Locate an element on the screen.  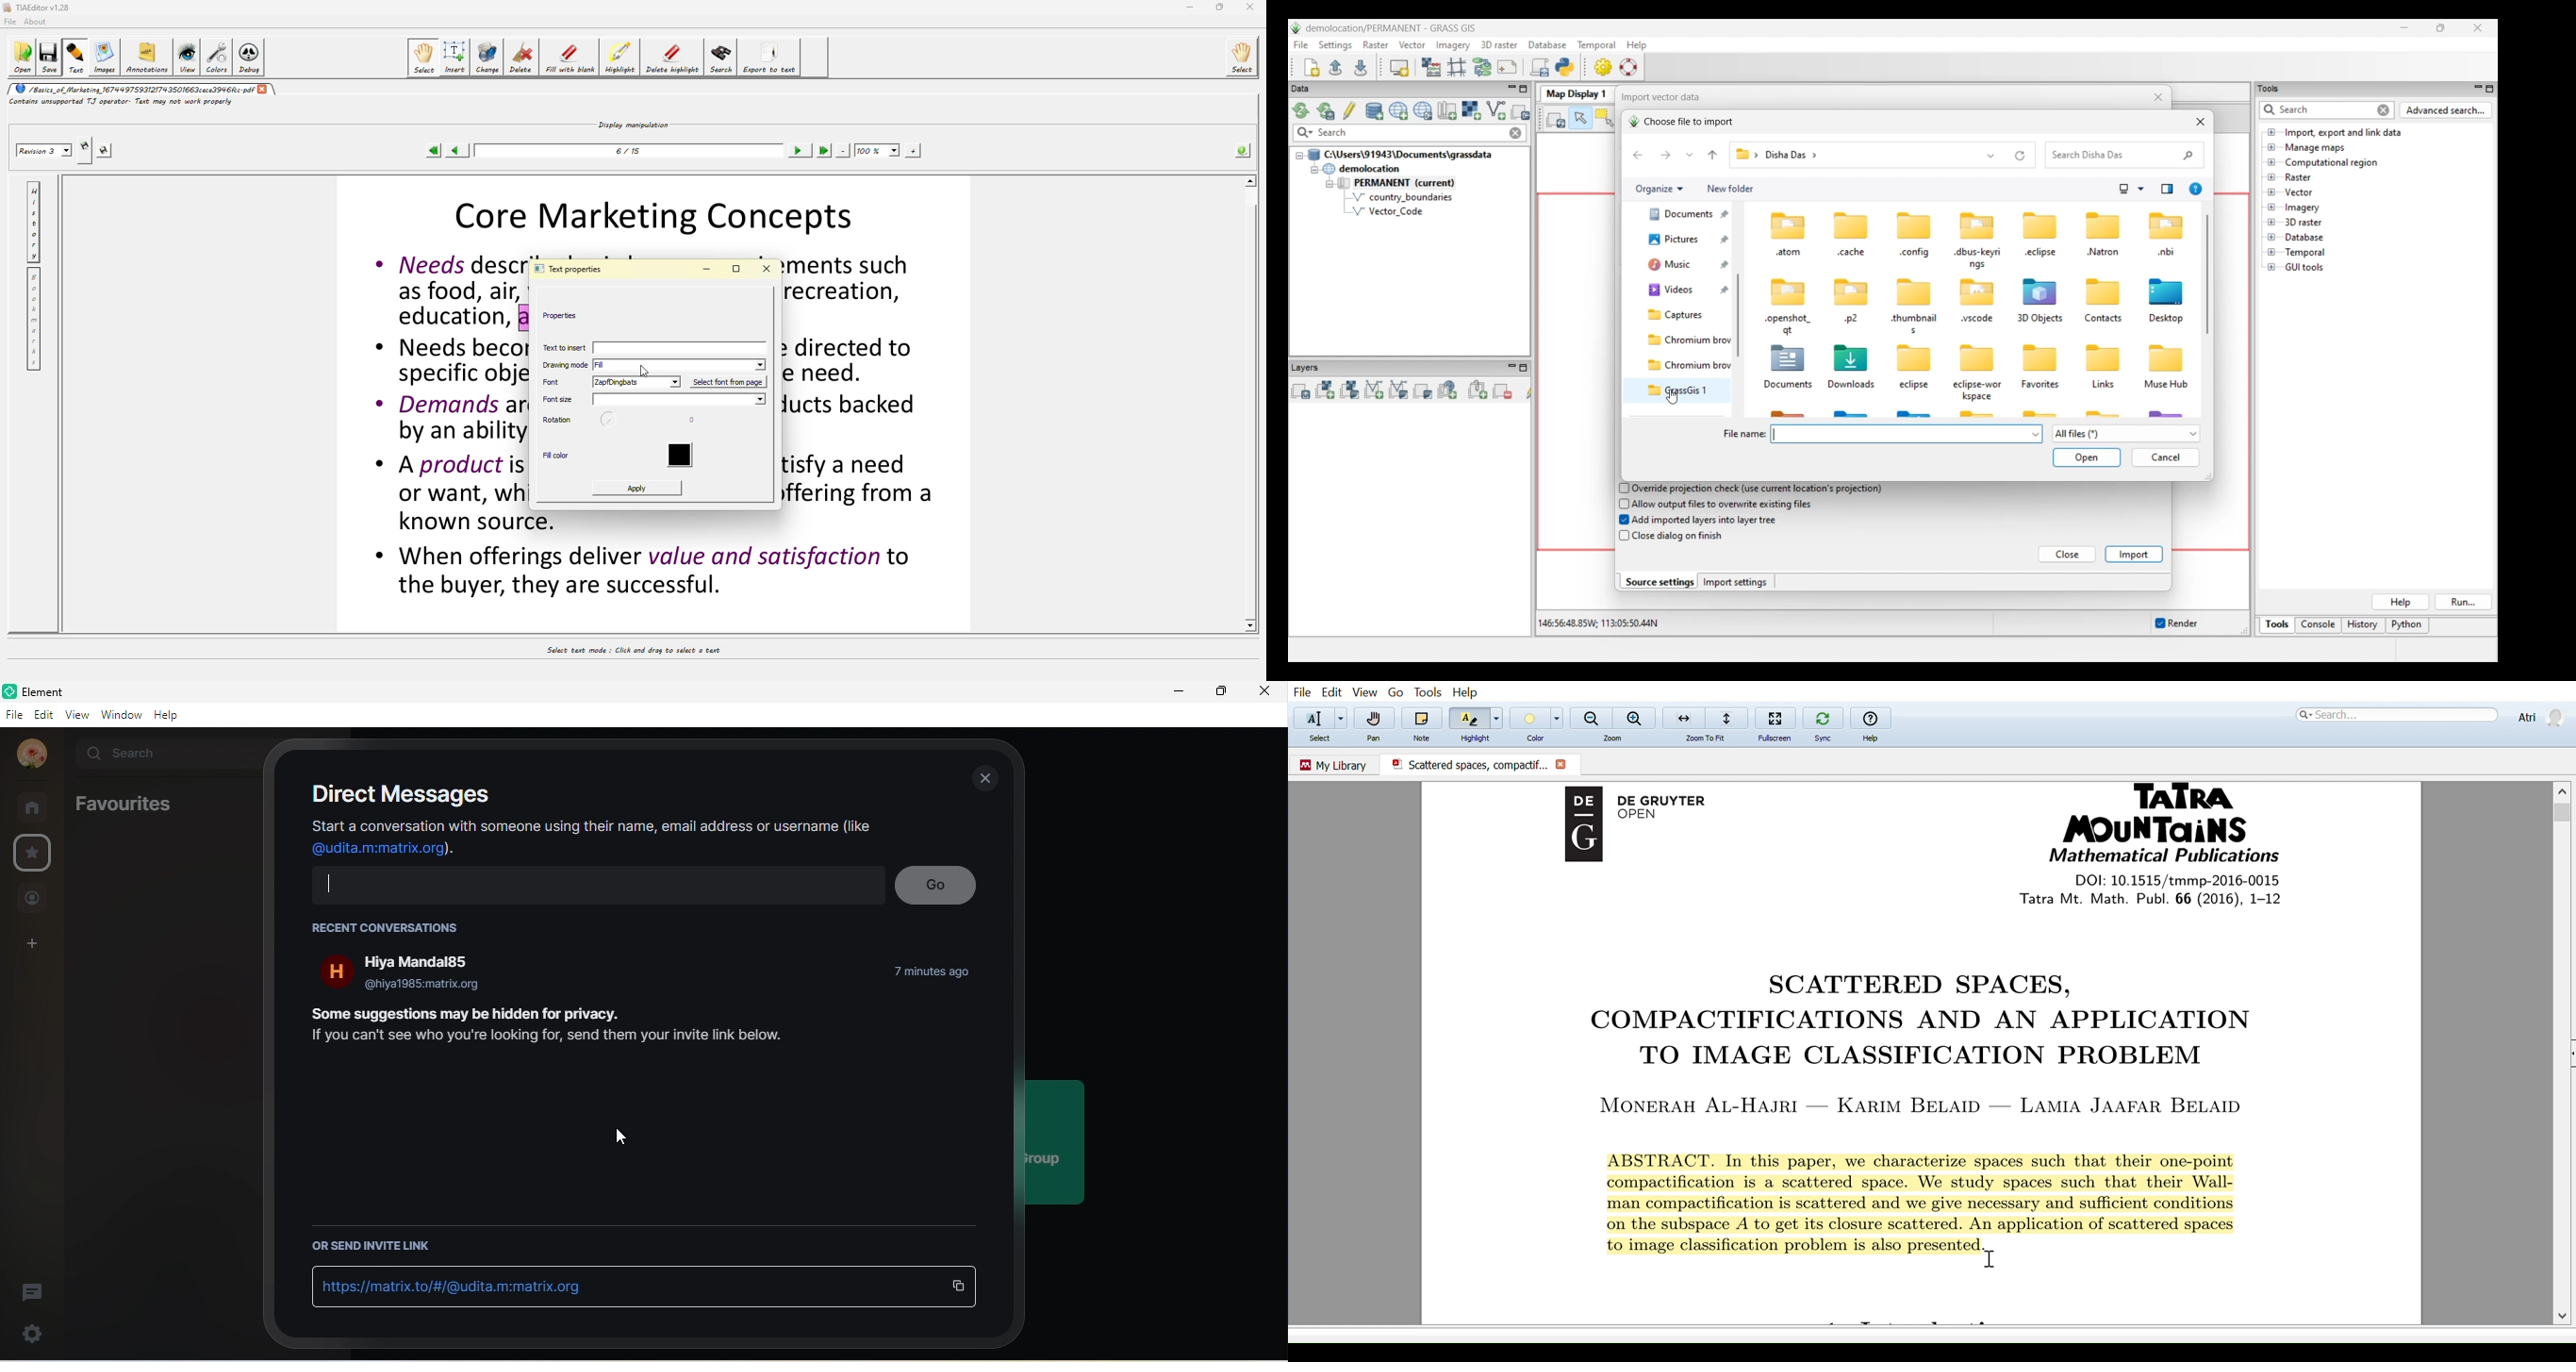
direct messages is located at coordinates (397, 794).